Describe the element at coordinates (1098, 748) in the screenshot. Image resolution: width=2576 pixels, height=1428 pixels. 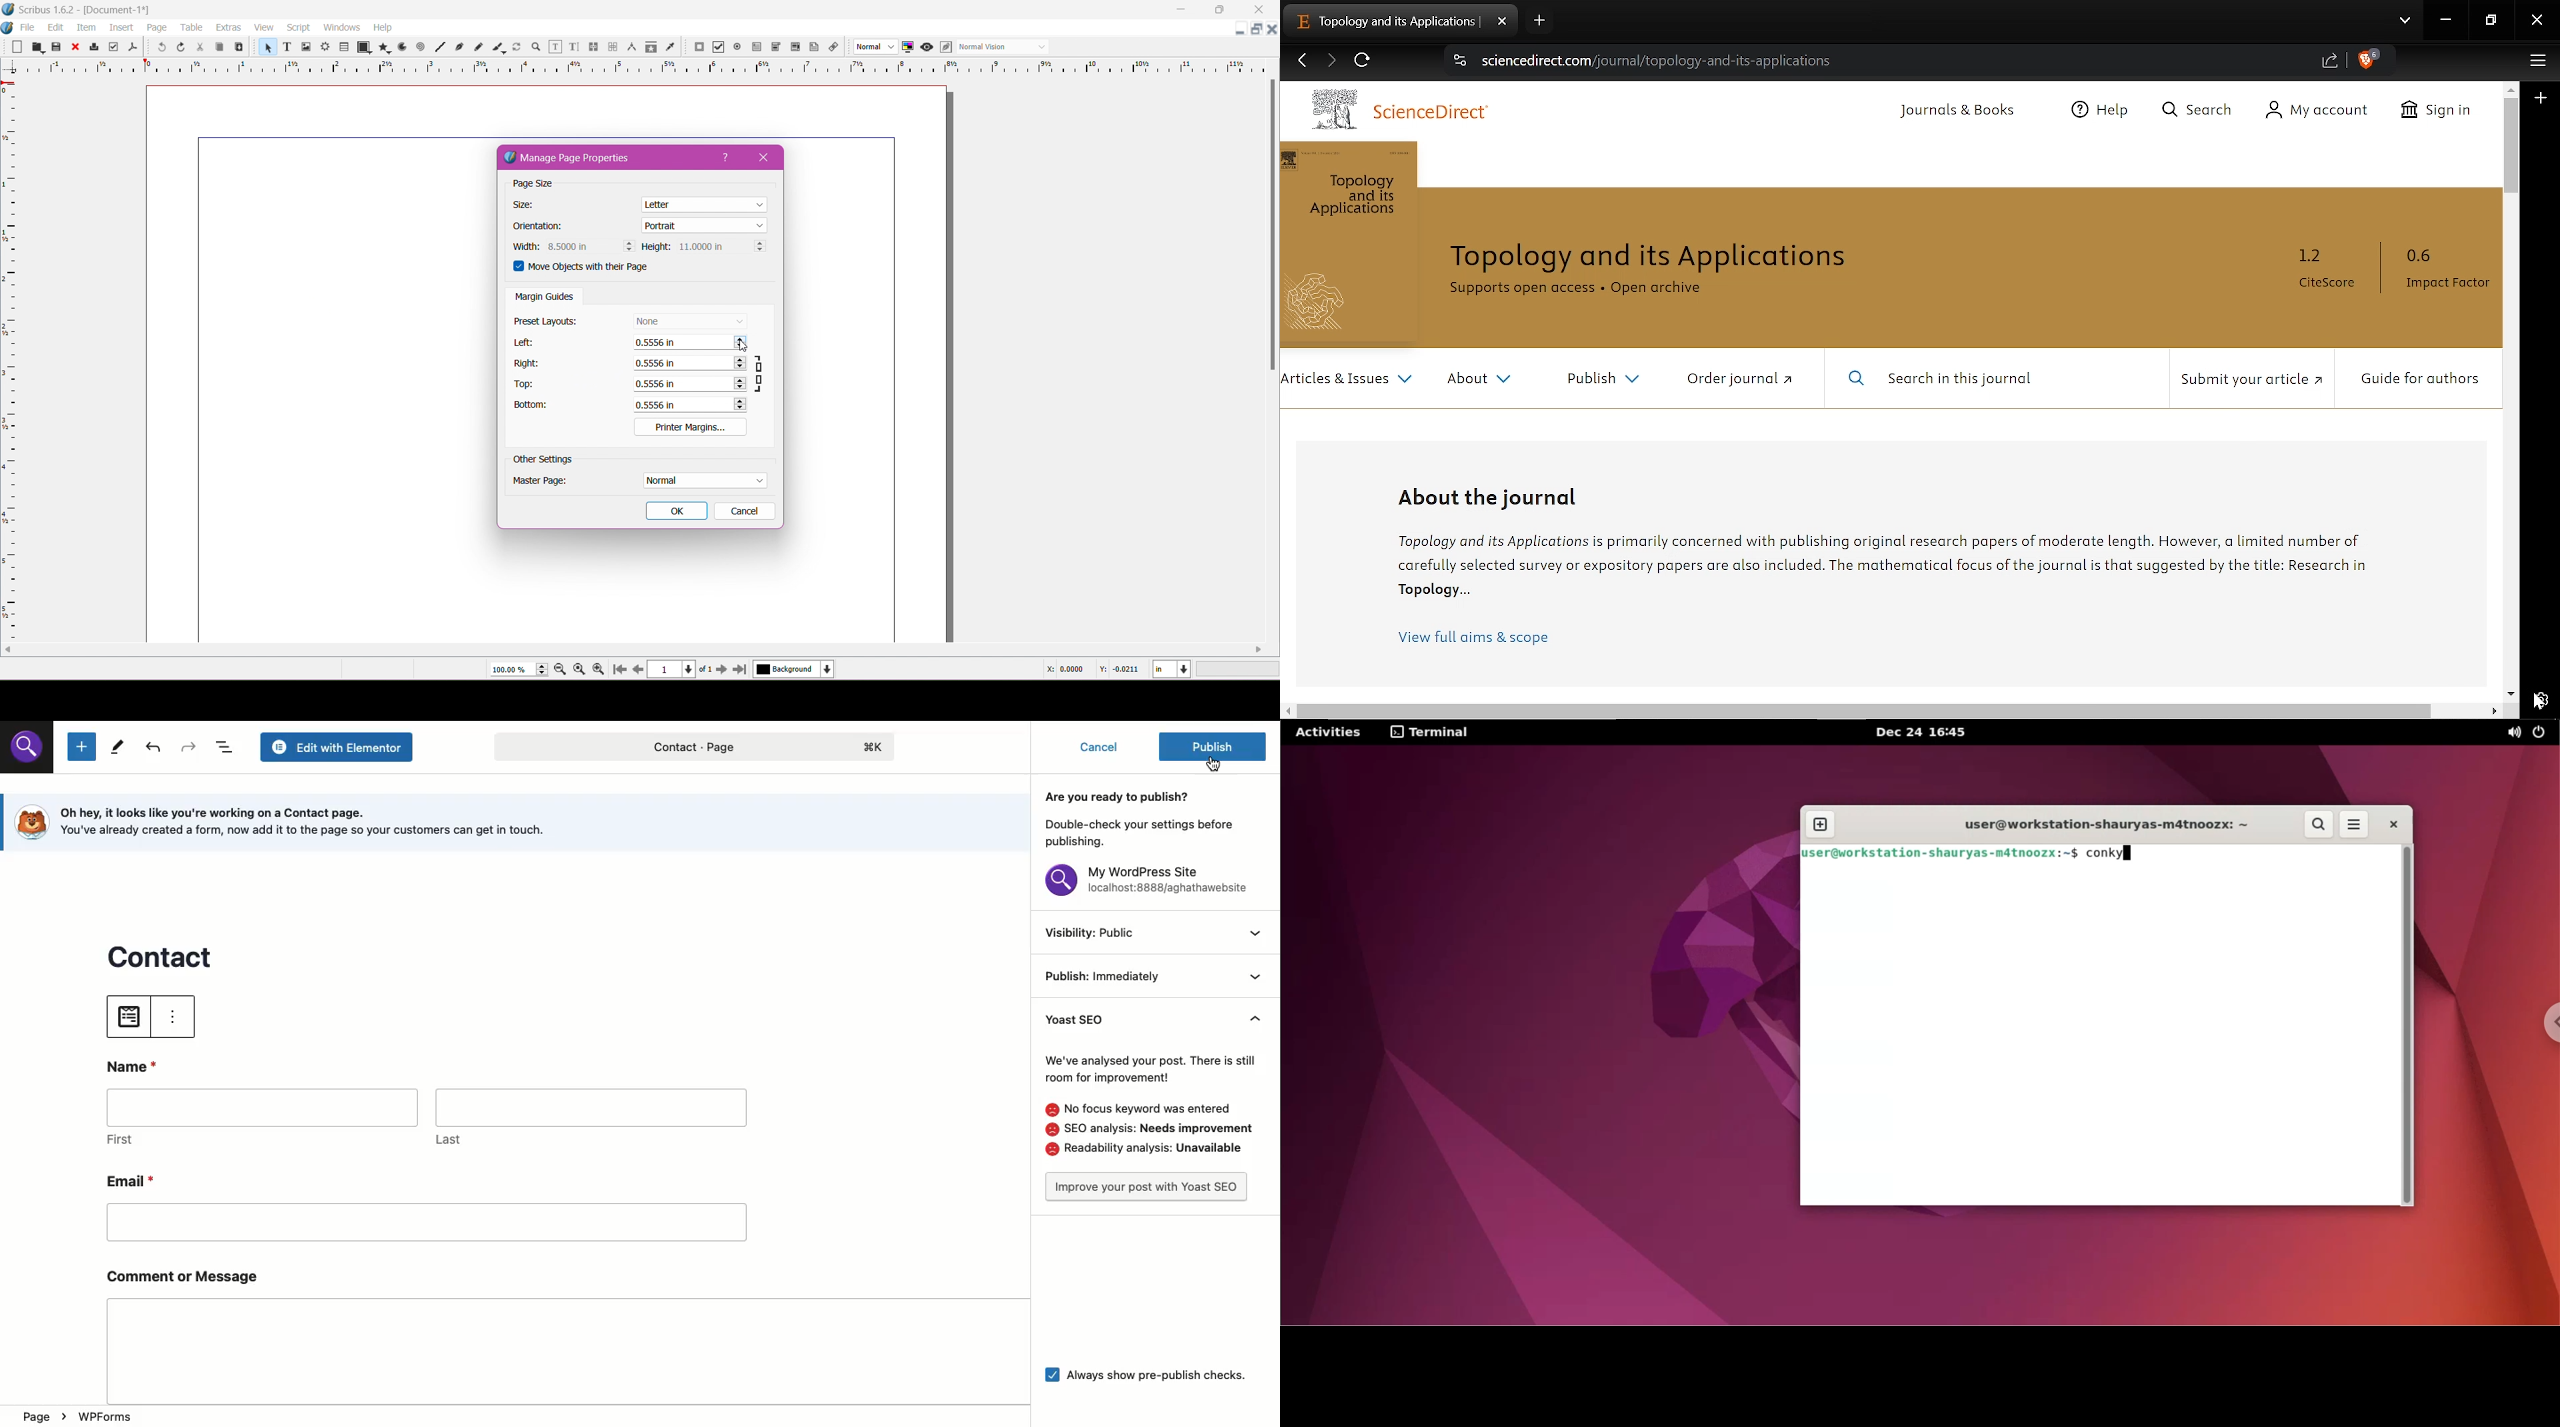
I see `Cancel` at that location.